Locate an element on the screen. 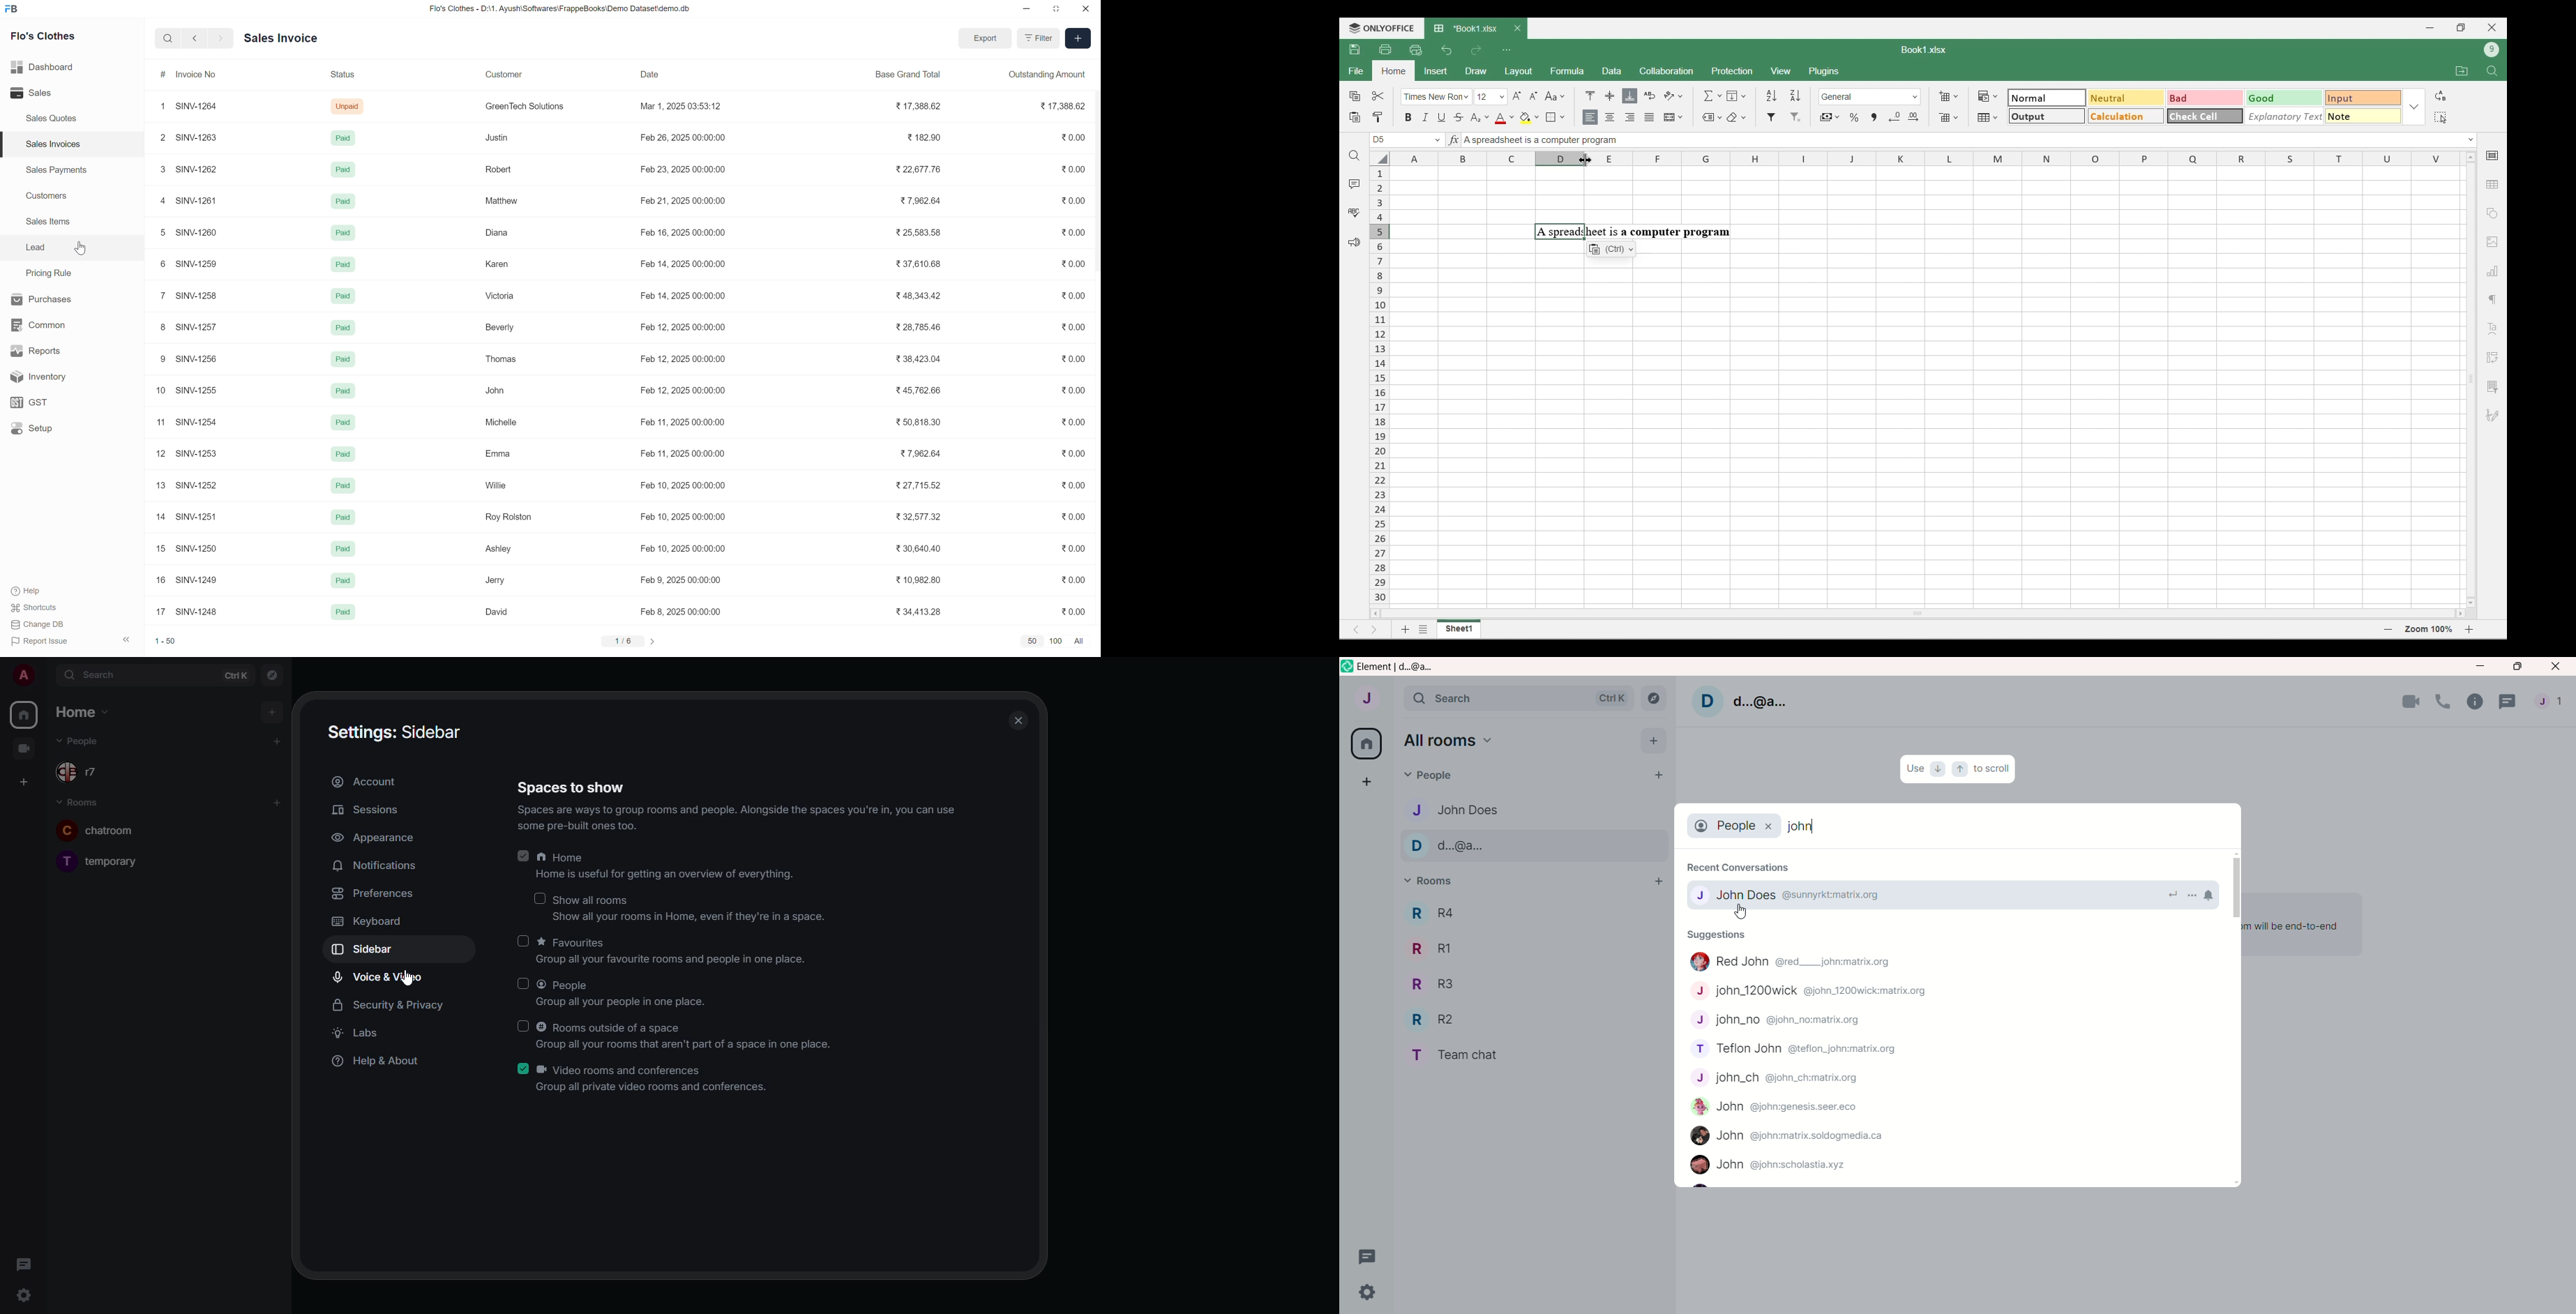 The image size is (2576, 1316). Willie is located at coordinates (492, 485).